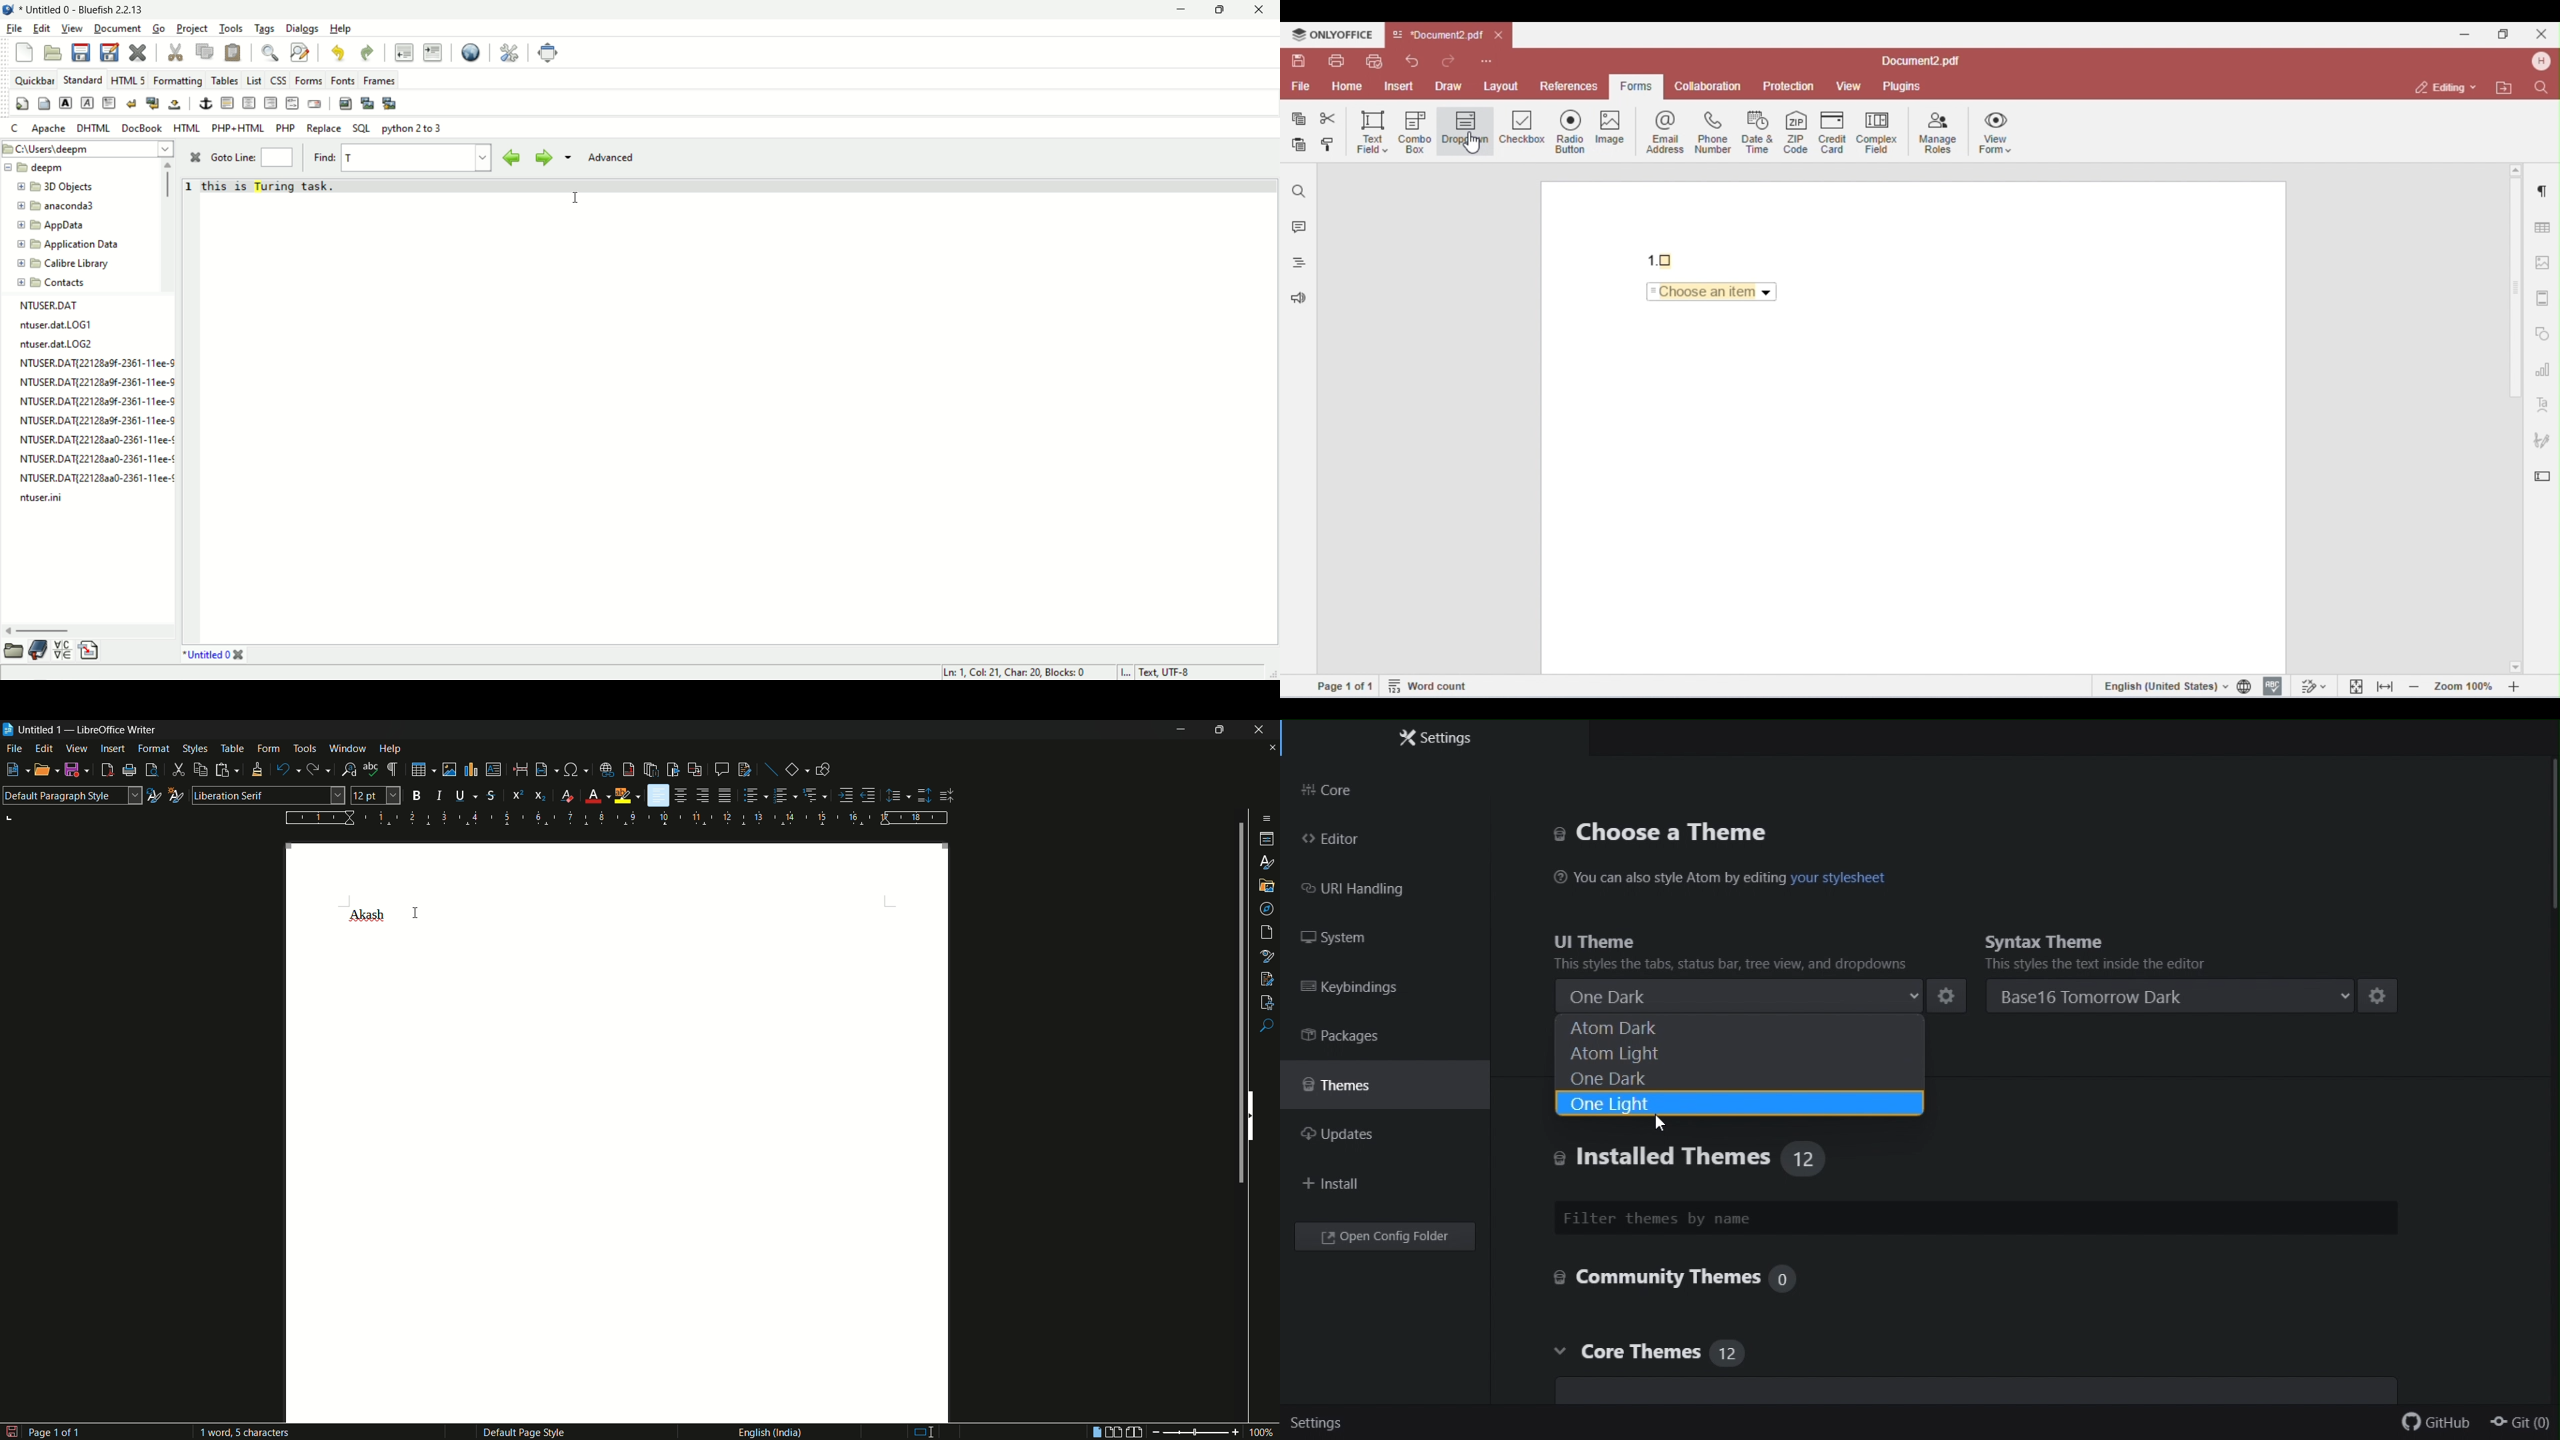 Image resolution: width=2576 pixels, height=1456 pixels. Describe the element at coordinates (1265, 10) in the screenshot. I see `close` at that location.